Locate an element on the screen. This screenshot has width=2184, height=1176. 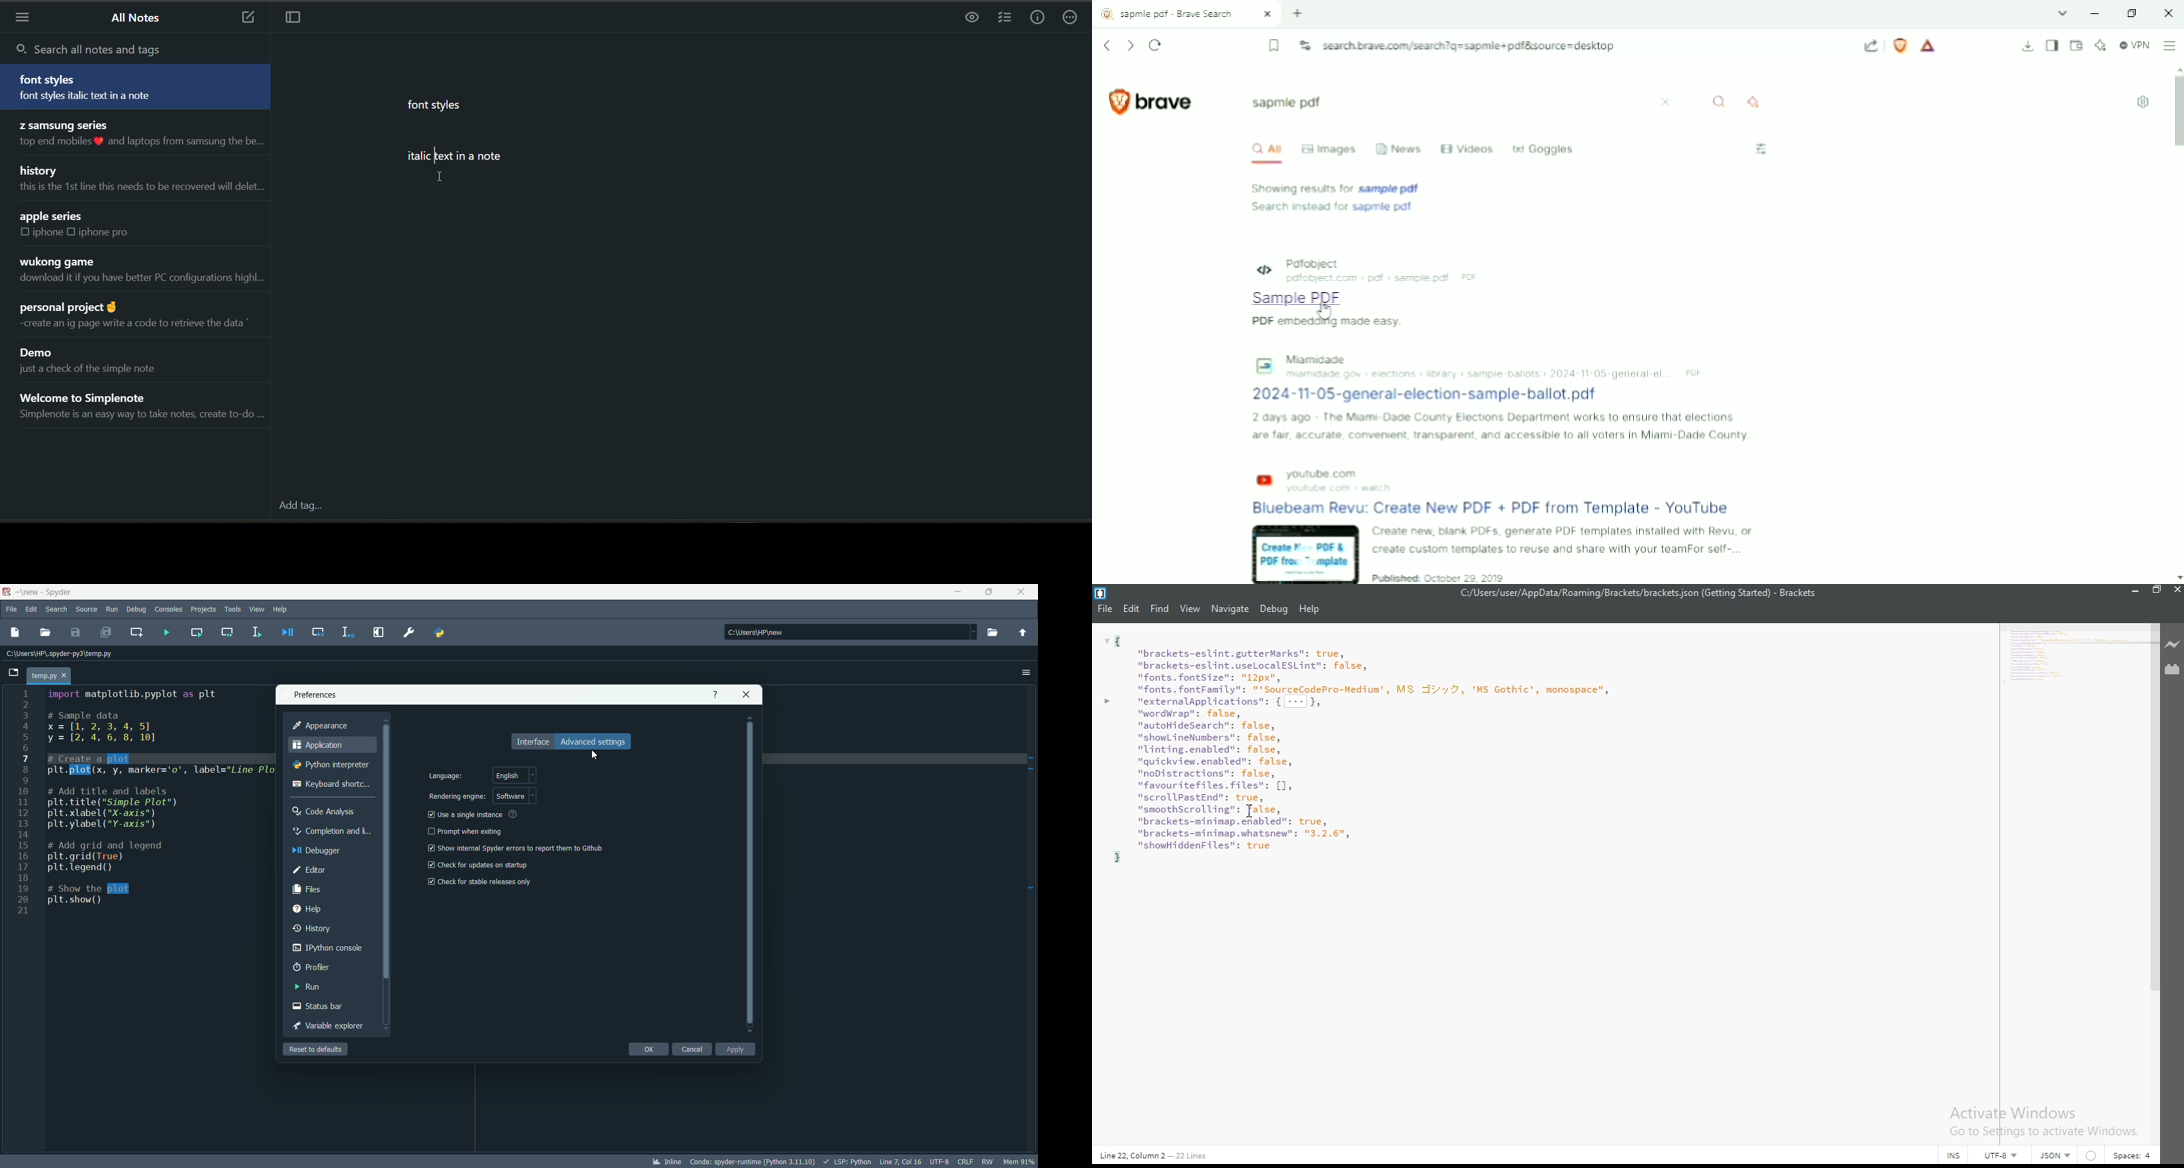
C:/Users/user/AppData/Roaming/Brackets/brackets json (Getting Started) is located at coordinates (1606, 594).